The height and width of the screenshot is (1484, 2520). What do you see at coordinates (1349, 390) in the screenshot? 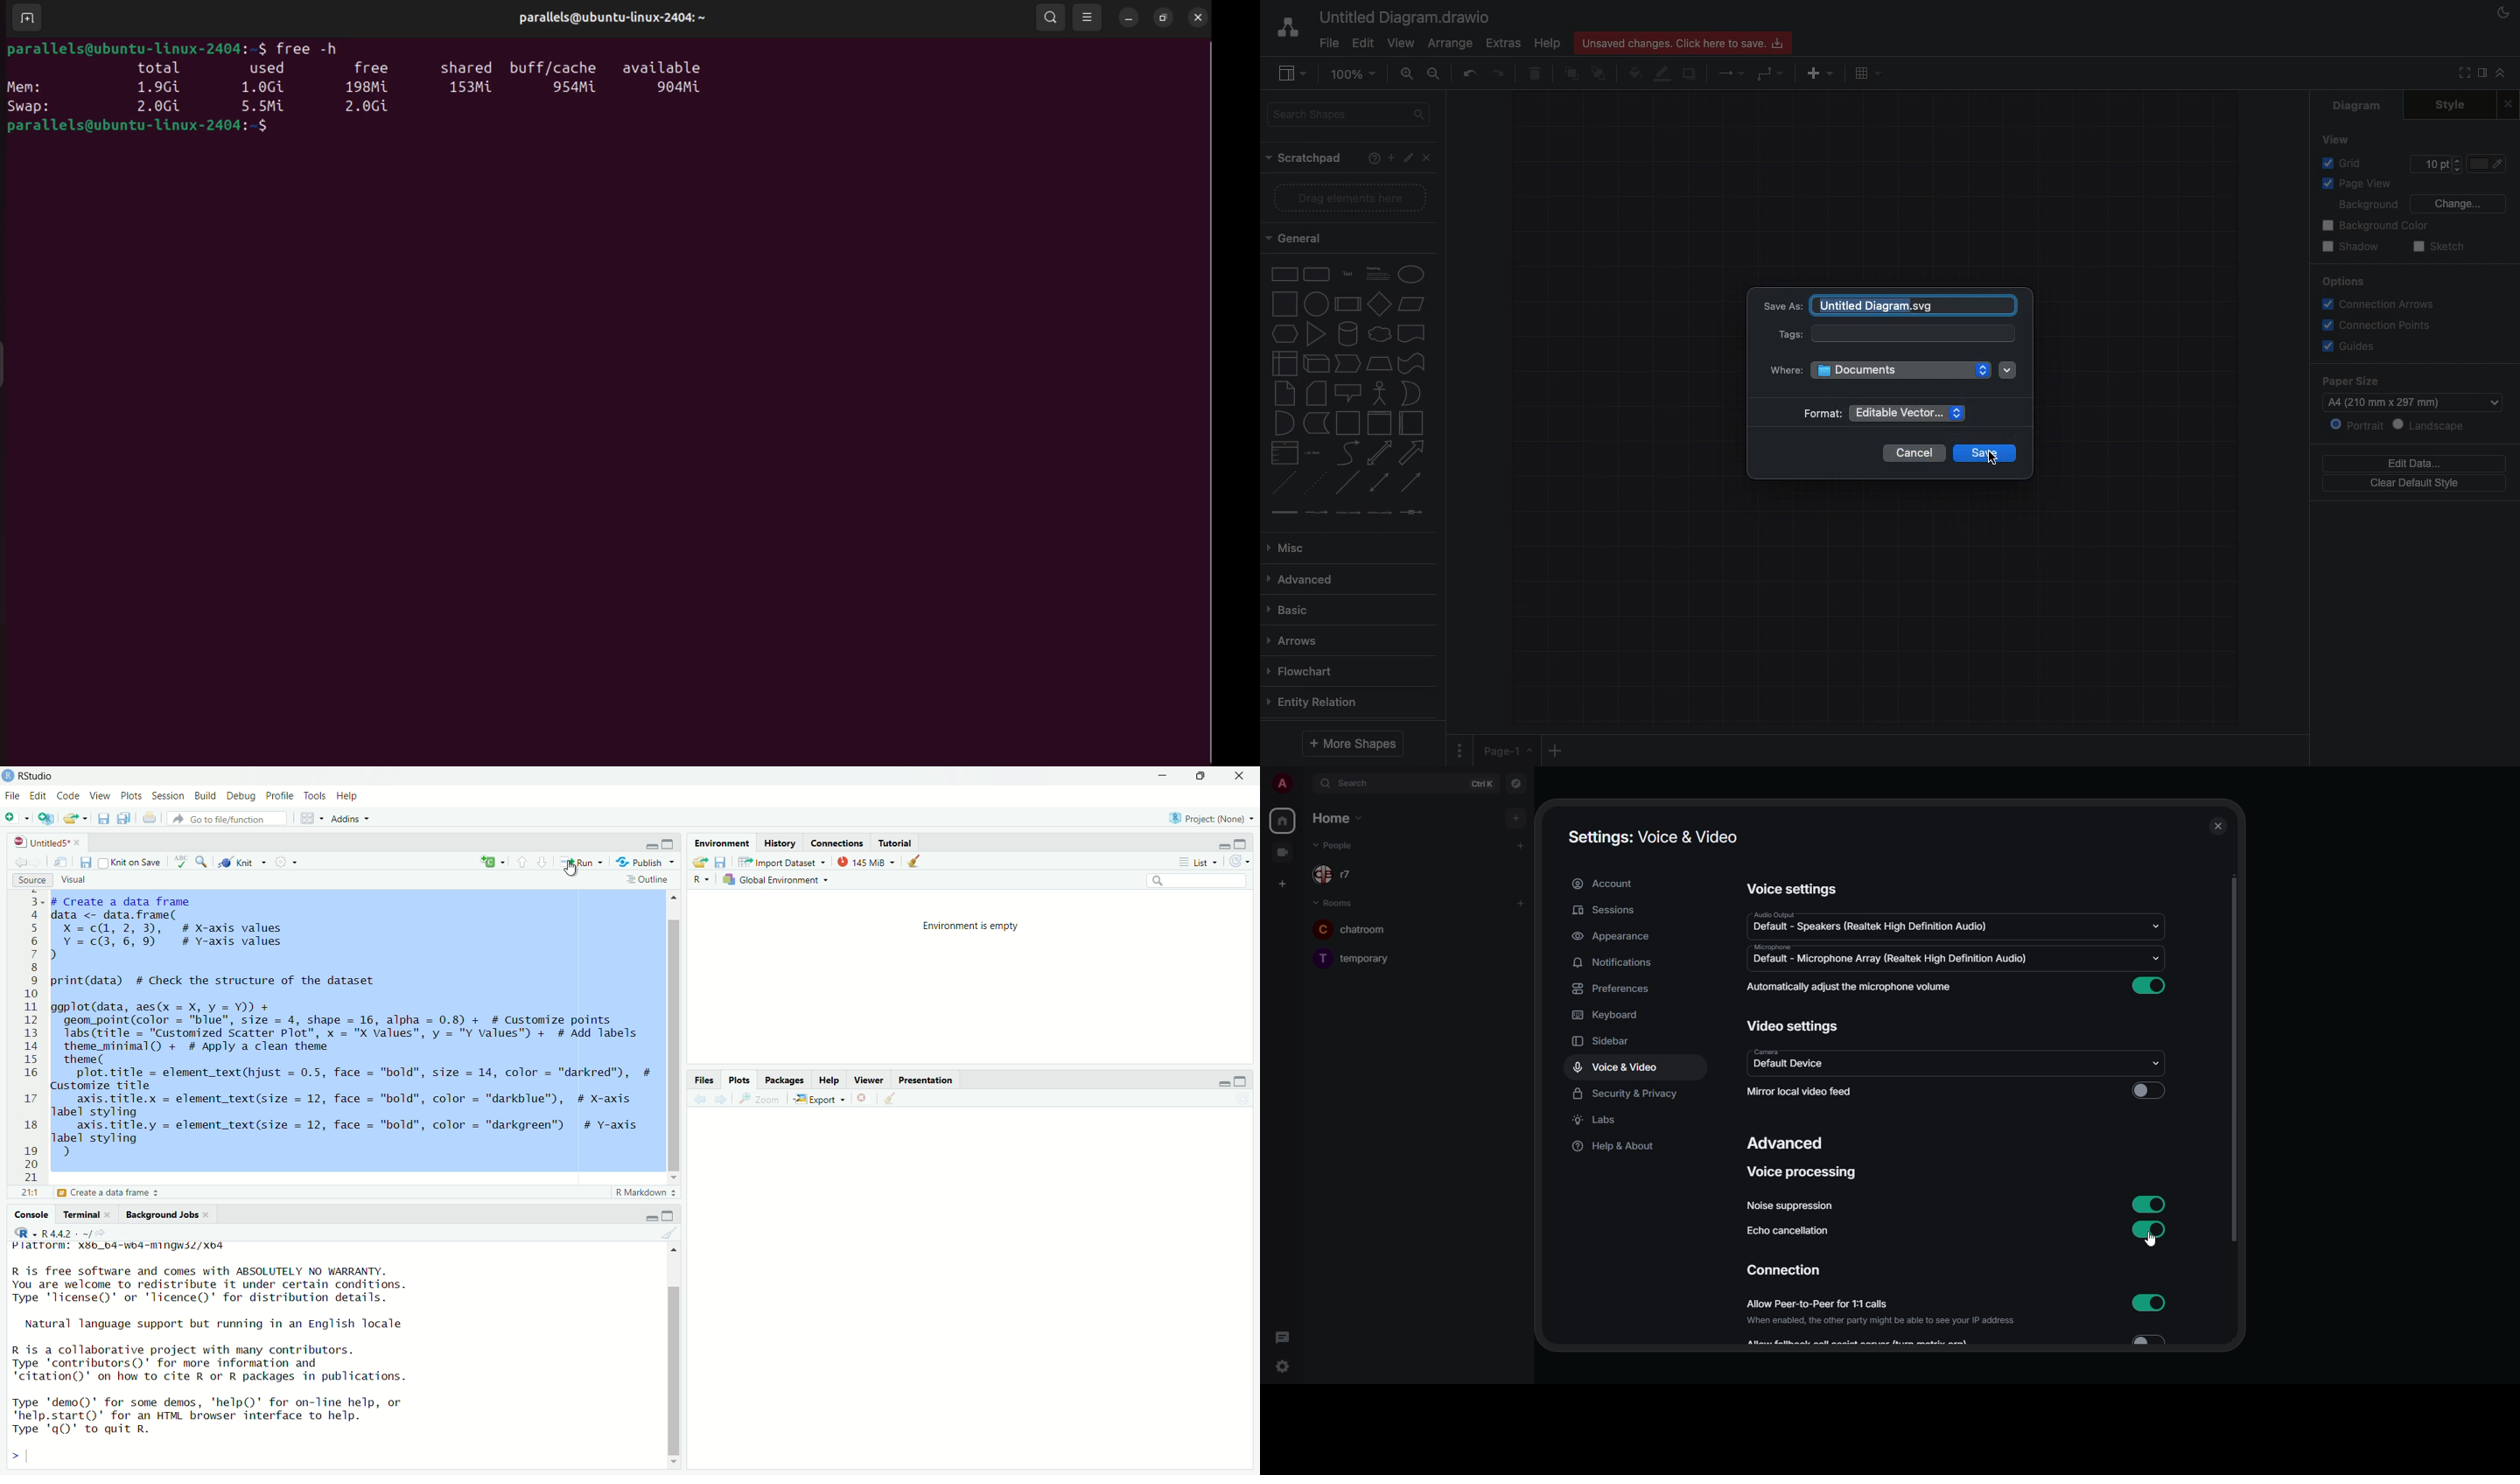
I see `Shapes` at bounding box center [1349, 390].